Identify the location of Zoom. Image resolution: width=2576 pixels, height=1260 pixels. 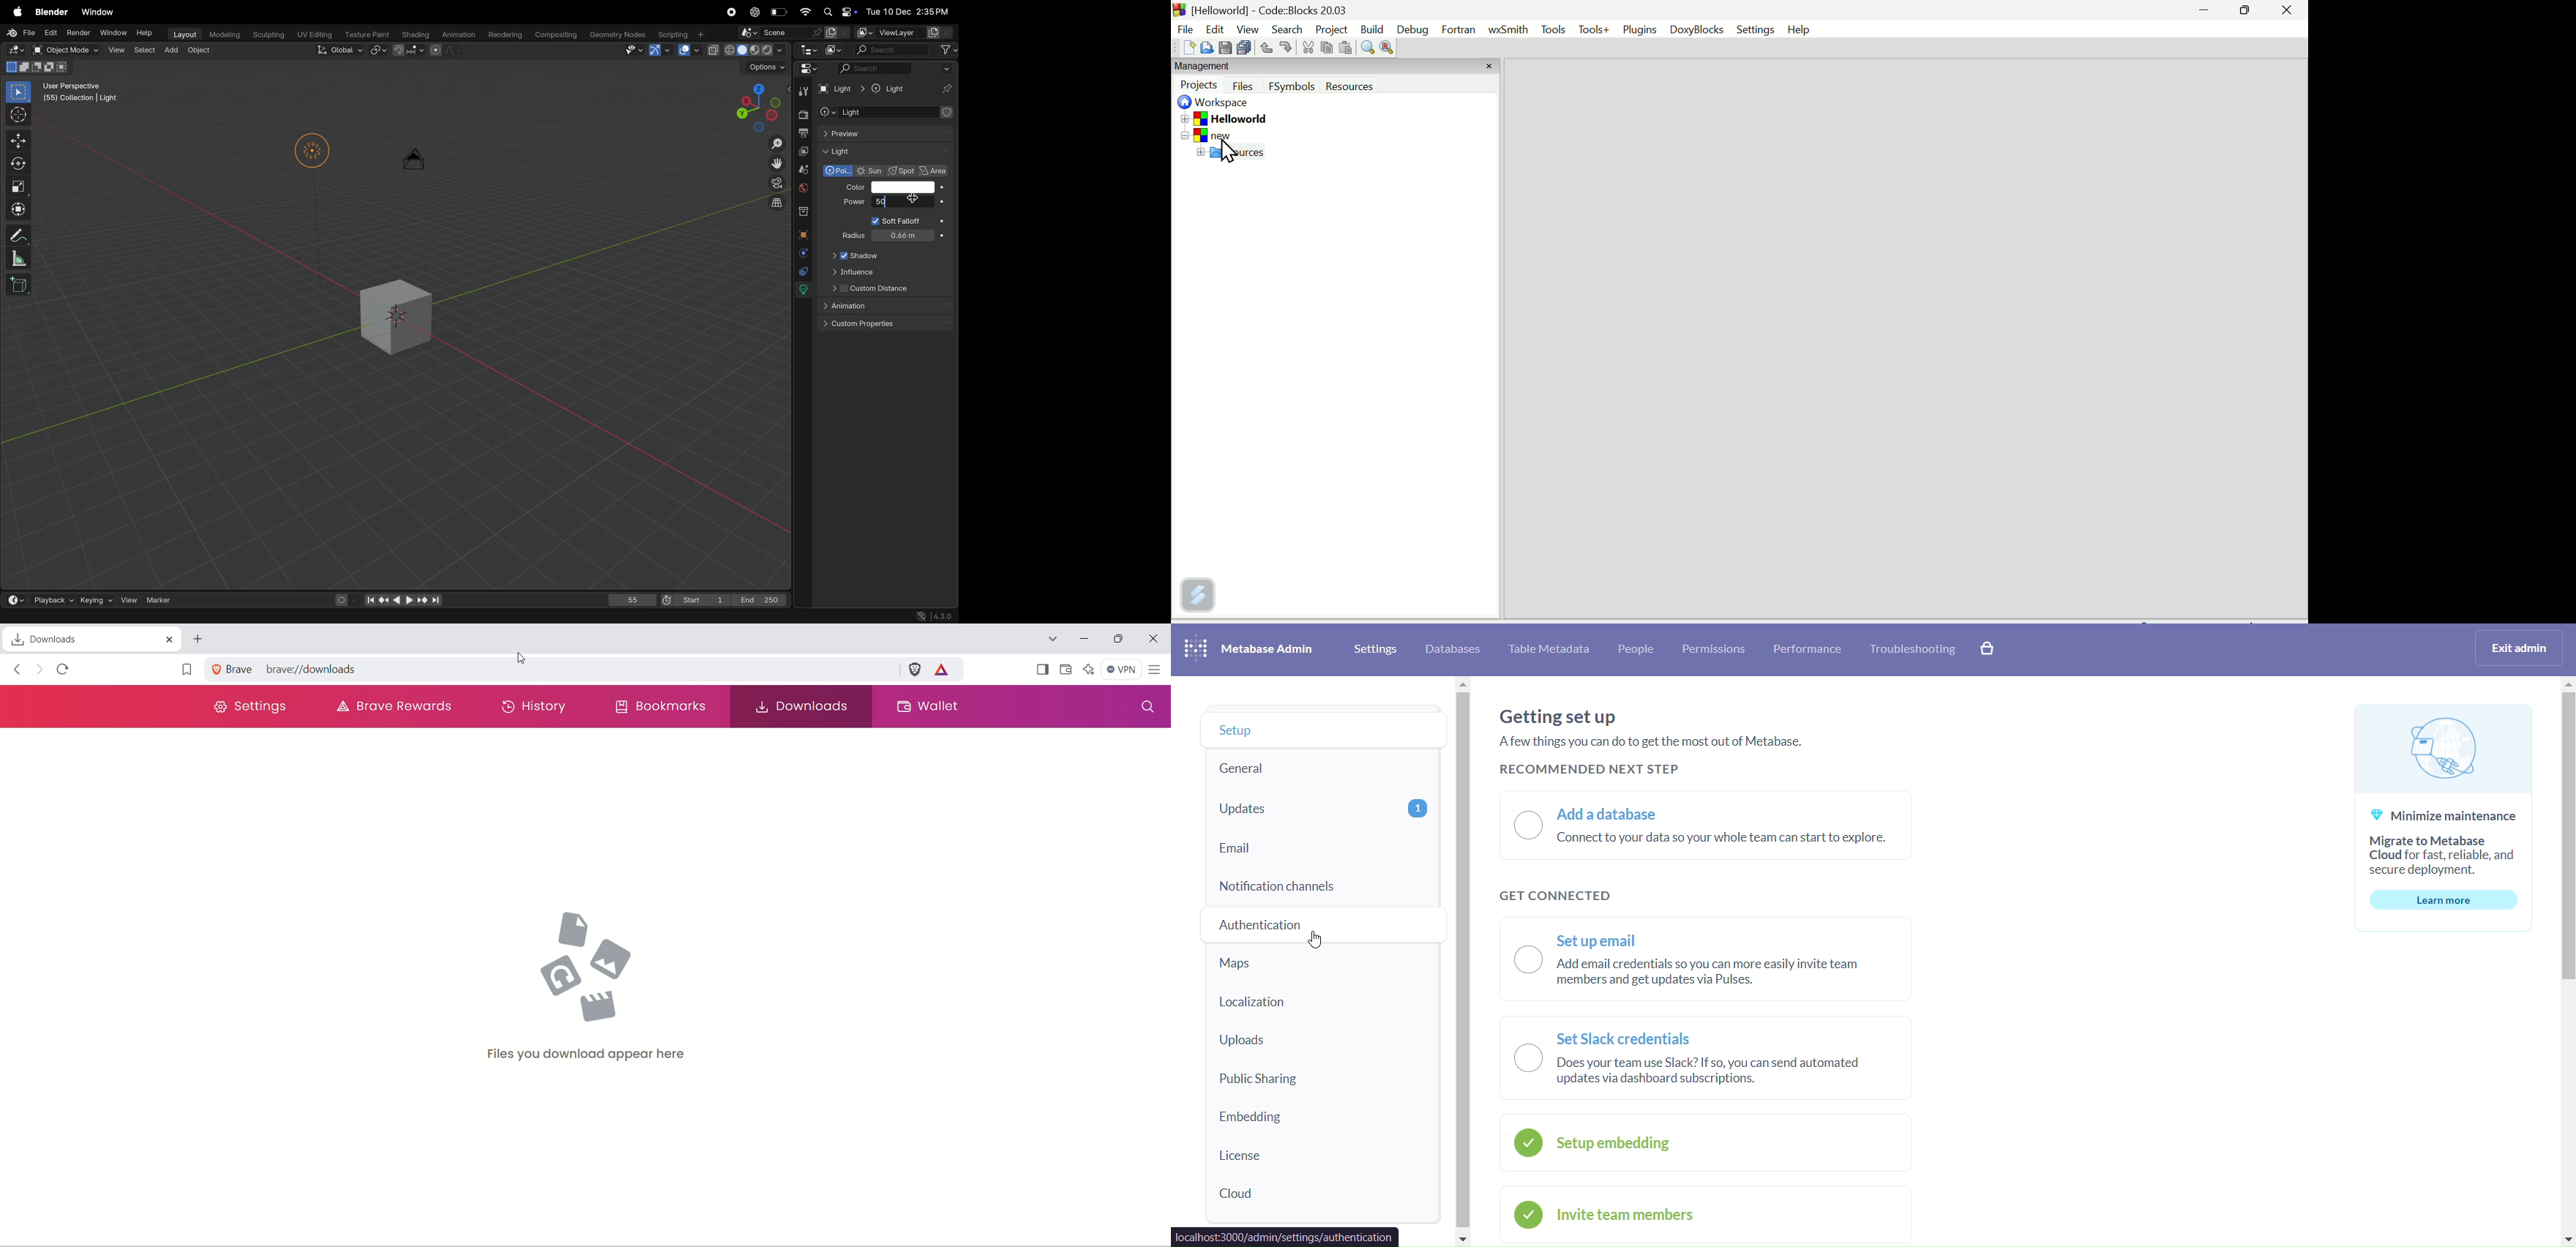
(778, 145).